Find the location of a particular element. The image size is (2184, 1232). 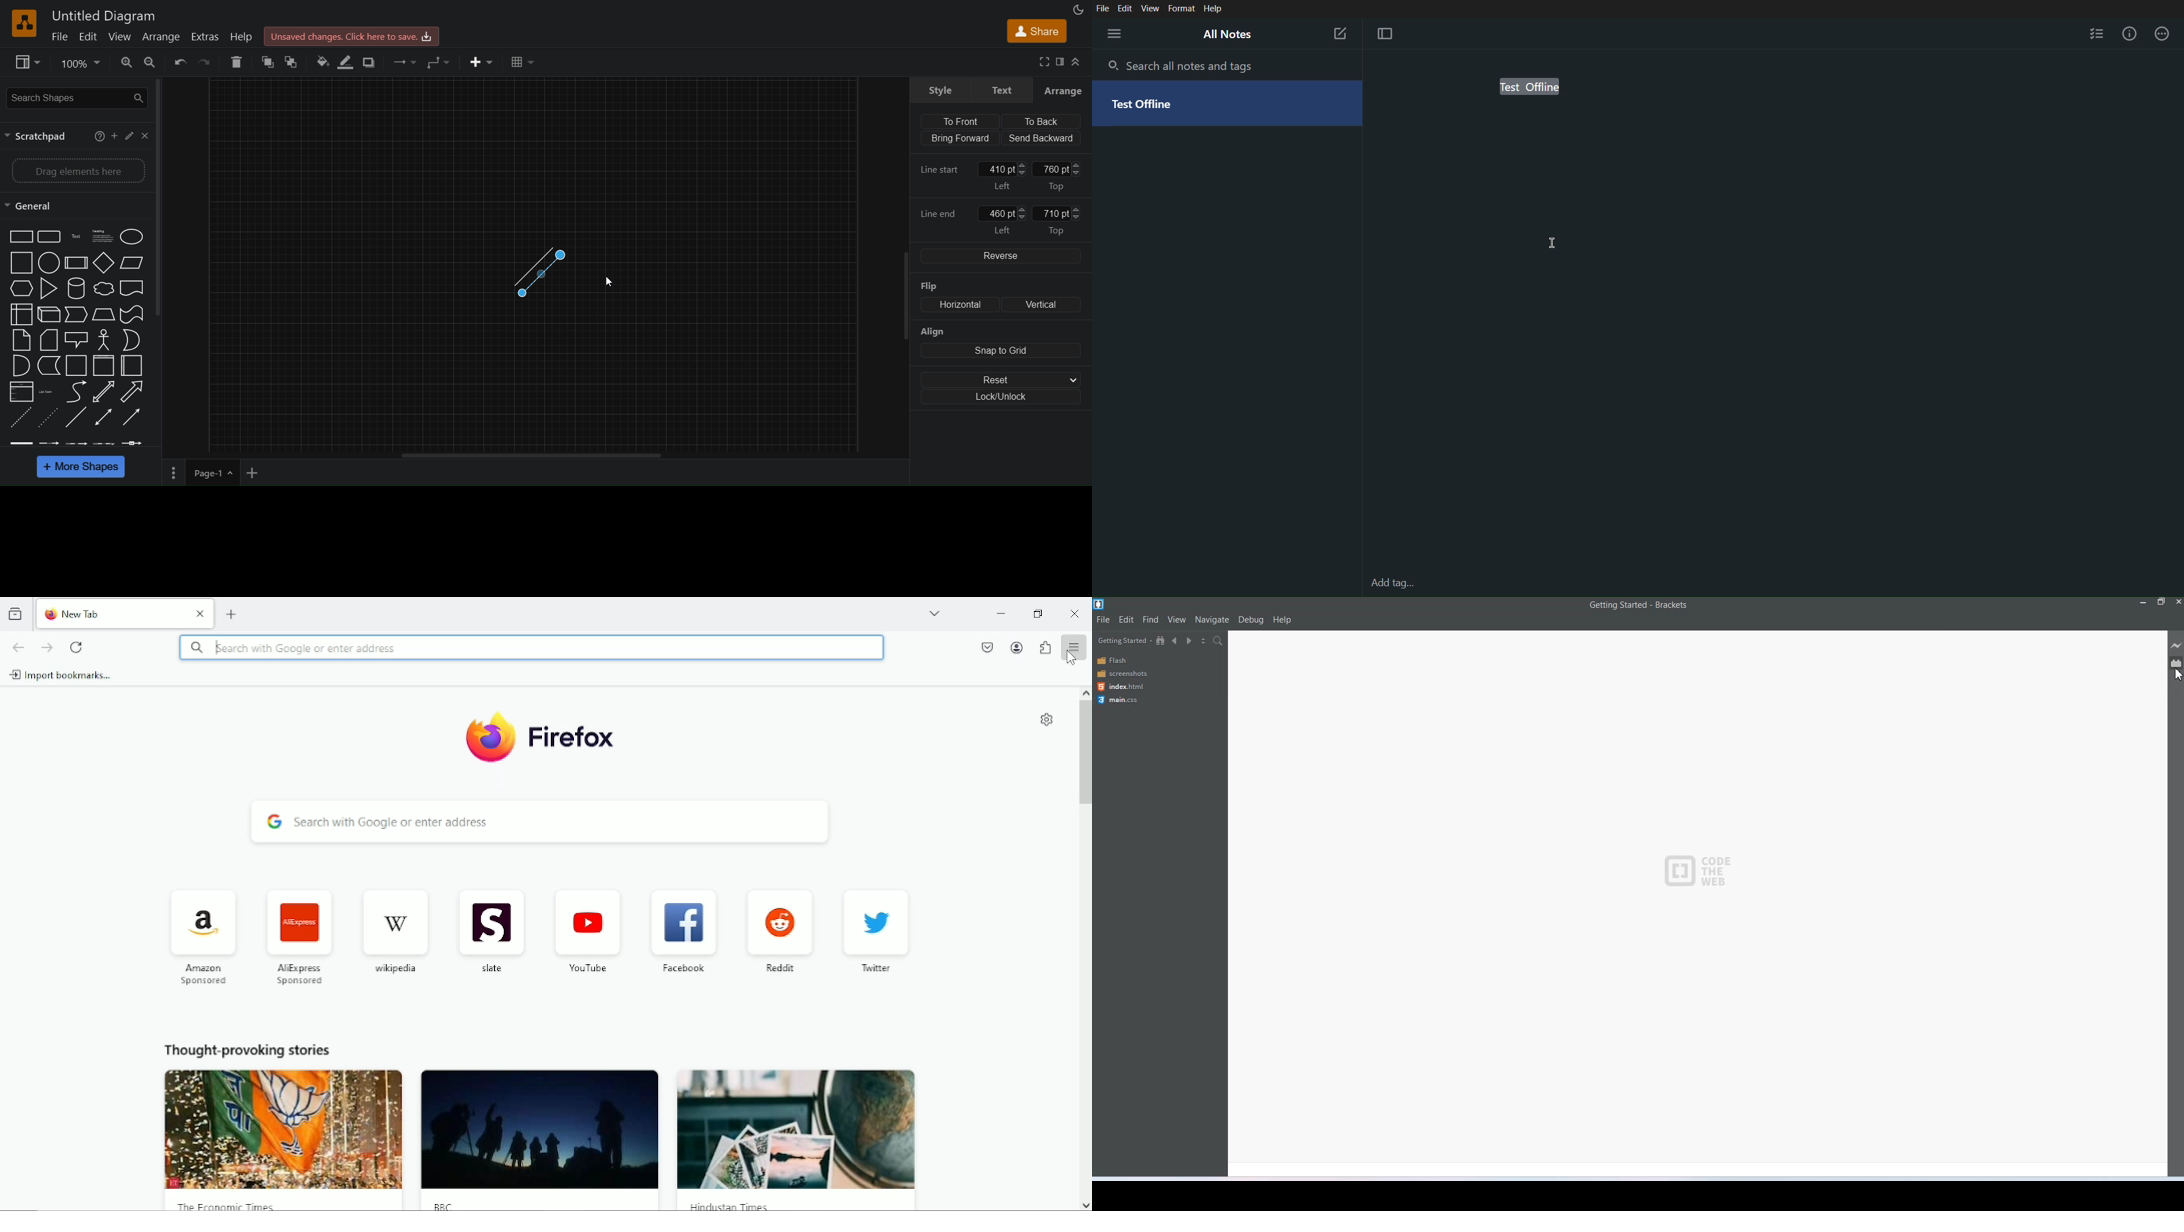

Circle is located at coordinates (133, 236).